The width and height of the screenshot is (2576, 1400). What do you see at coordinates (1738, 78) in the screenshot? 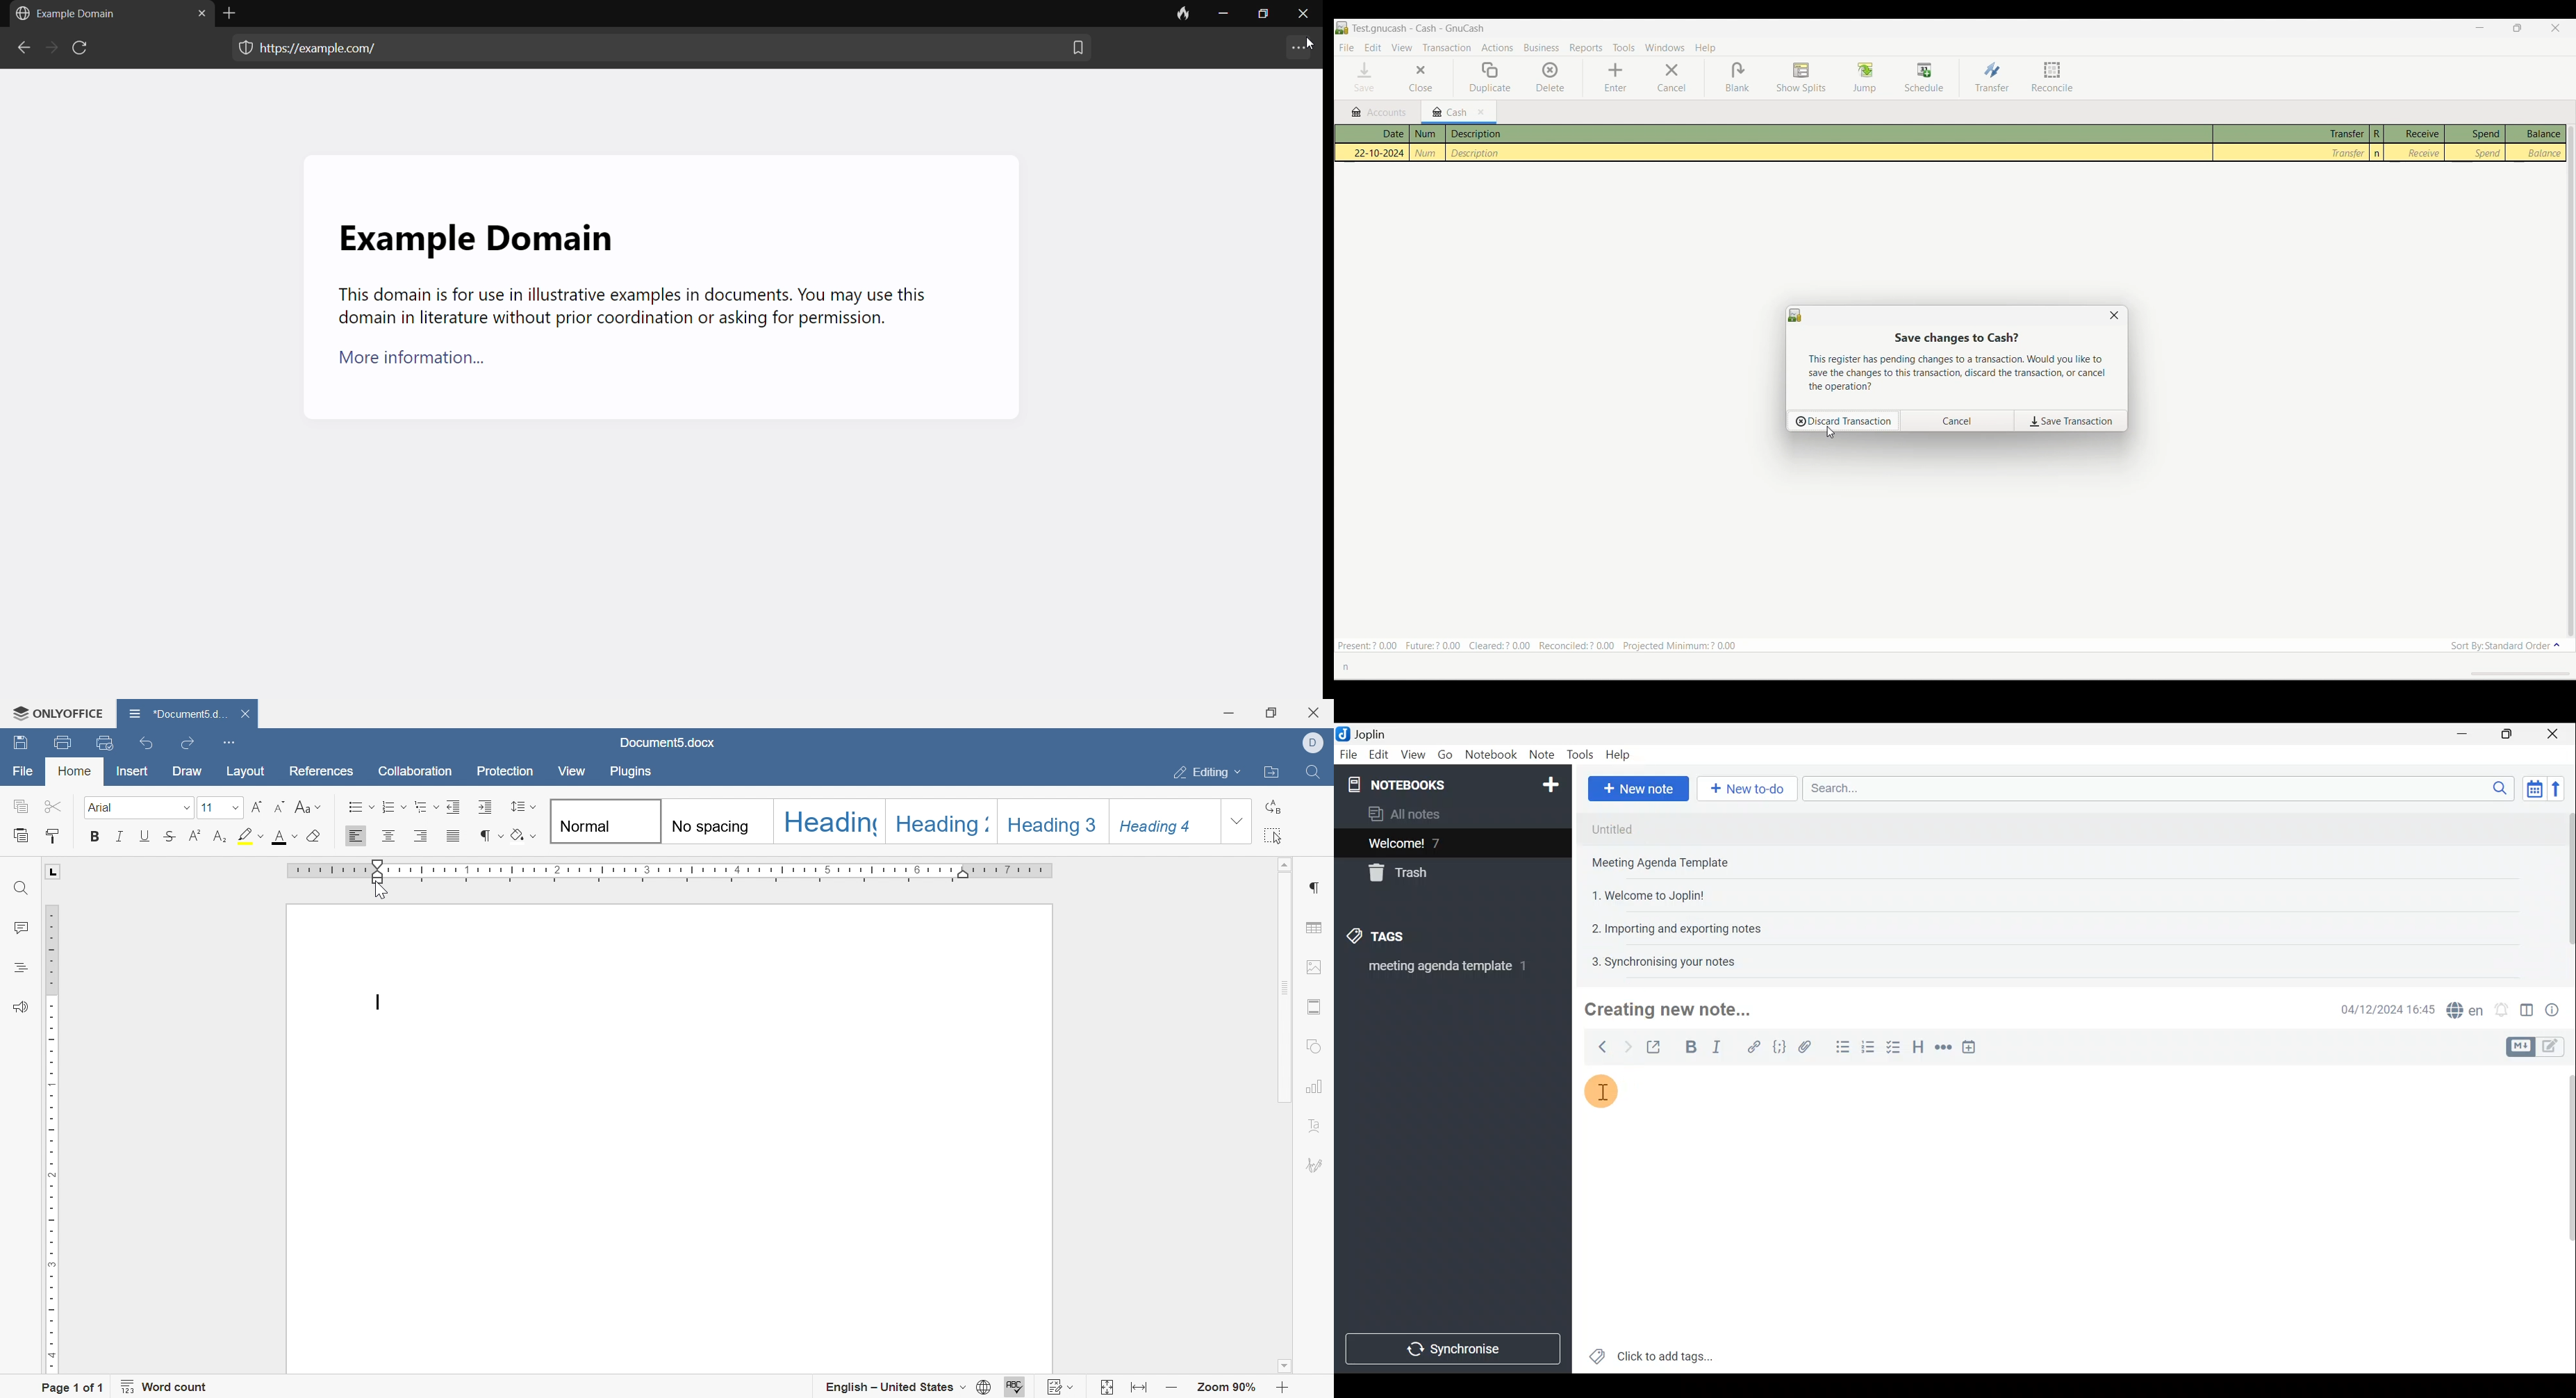
I see `Blank` at bounding box center [1738, 78].